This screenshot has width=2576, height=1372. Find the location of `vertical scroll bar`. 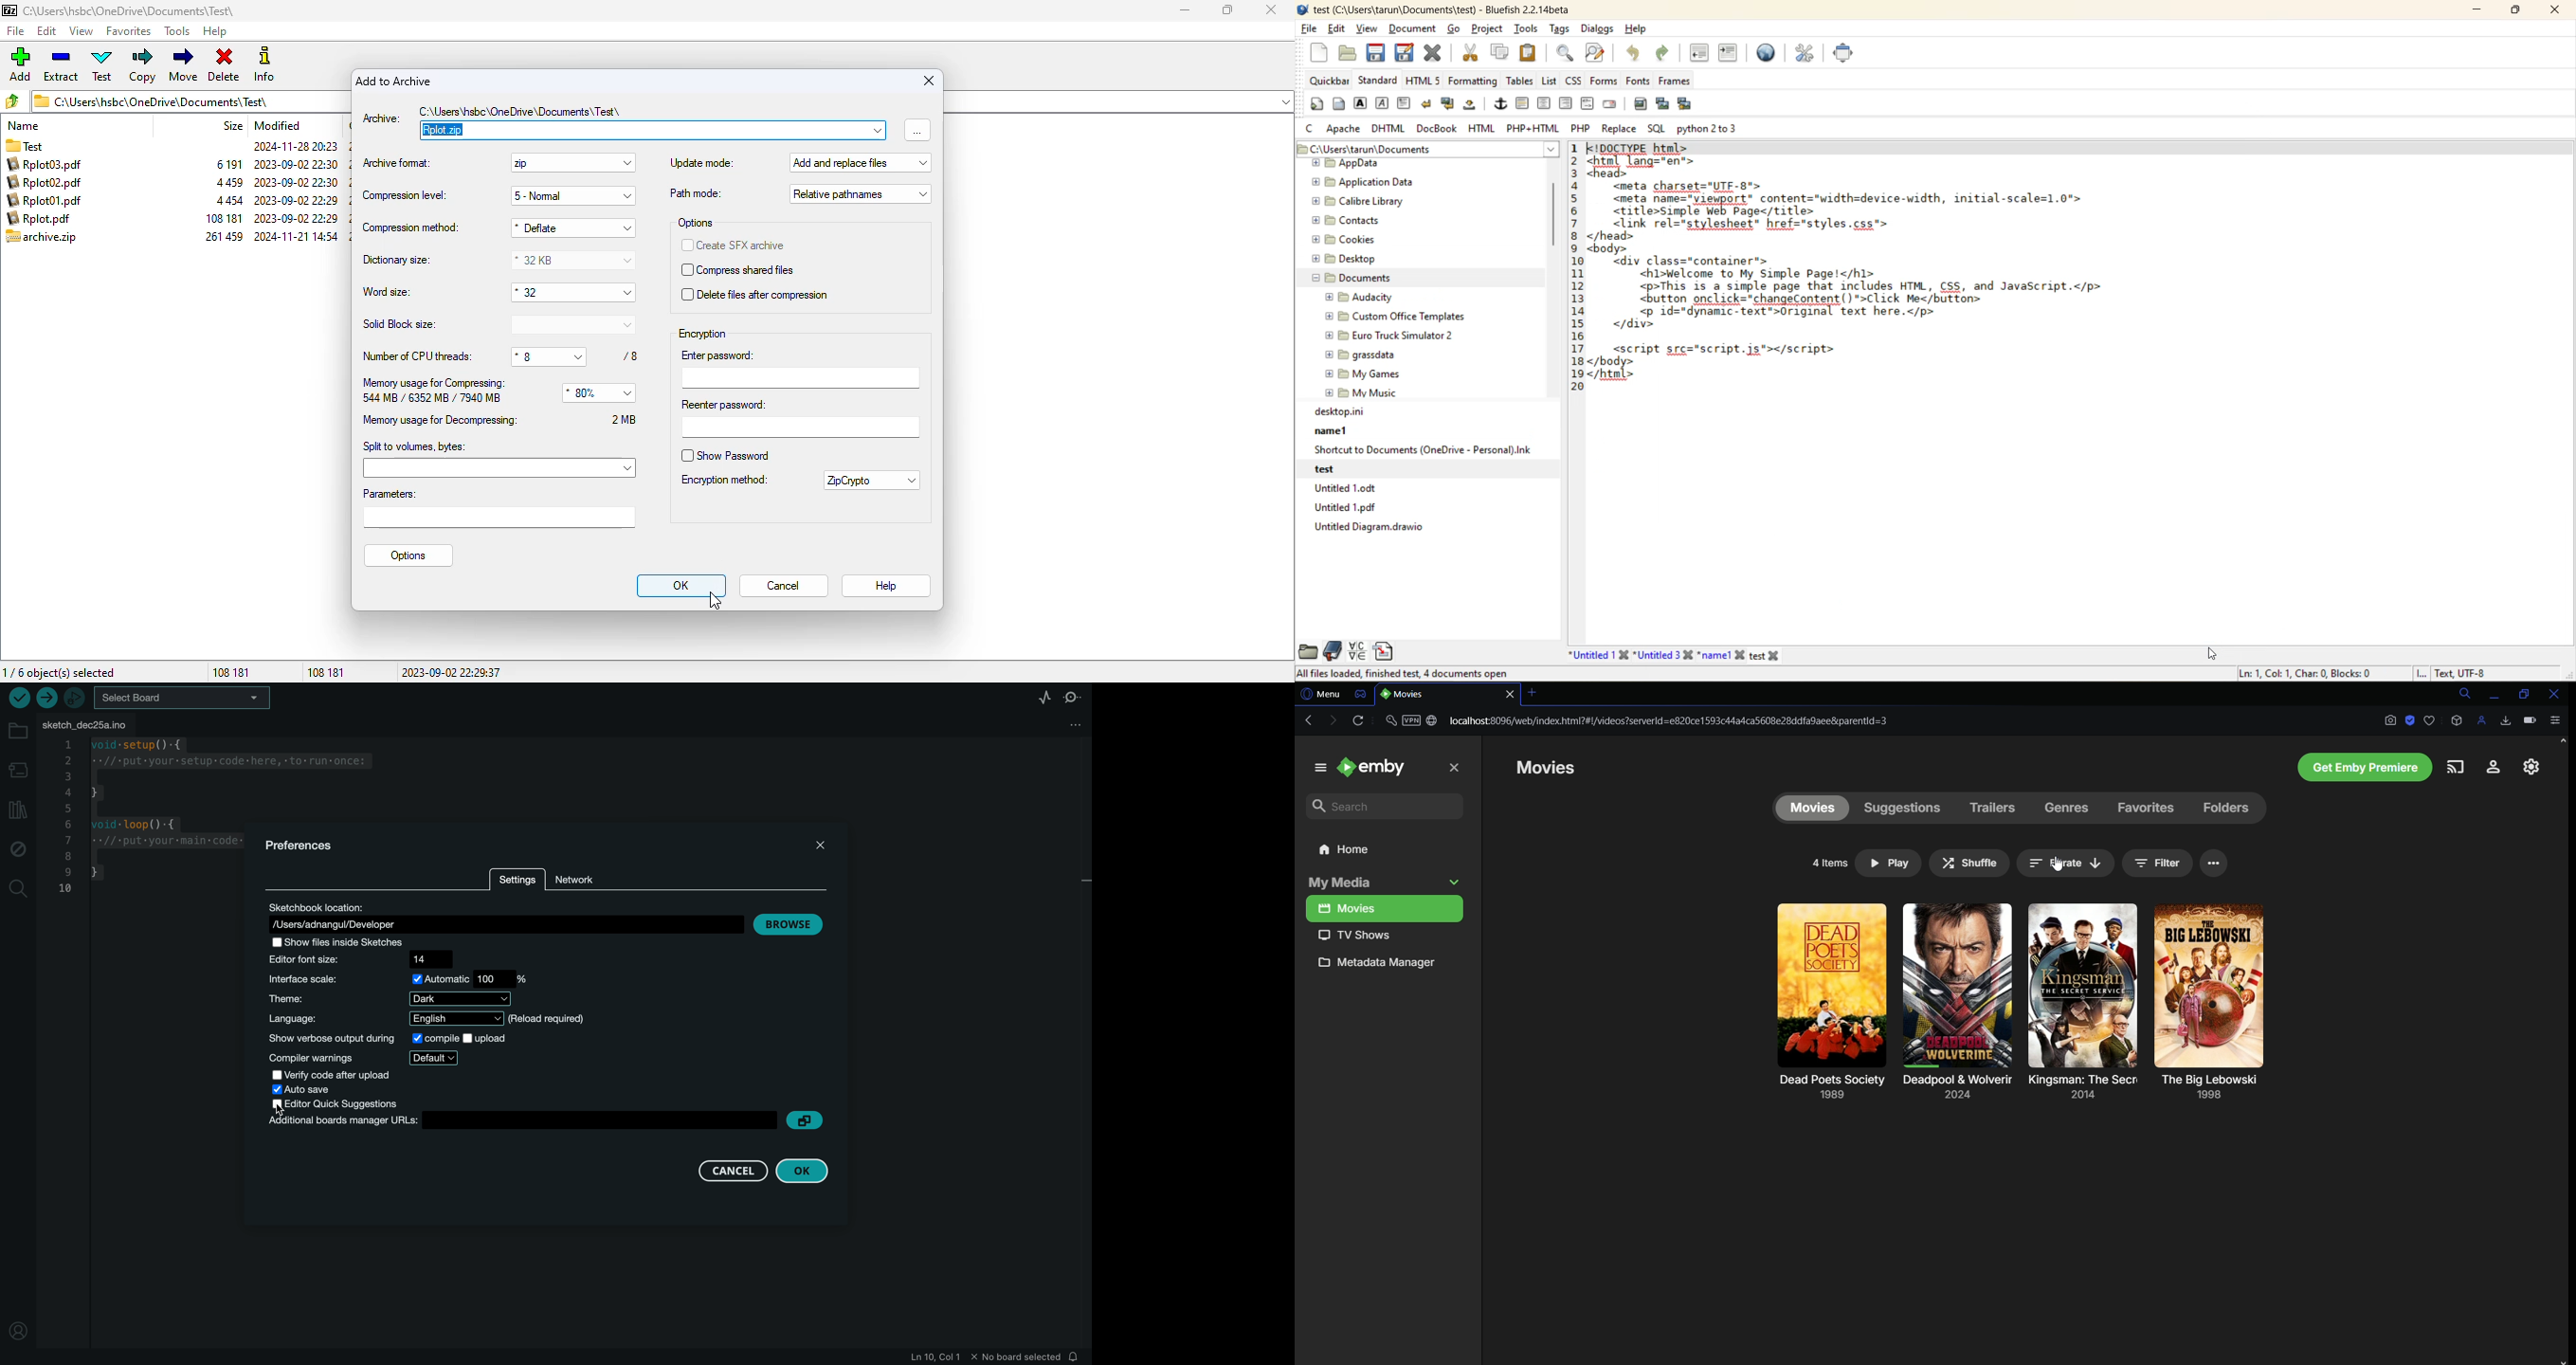

vertical scroll bar is located at coordinates (1554, 216).